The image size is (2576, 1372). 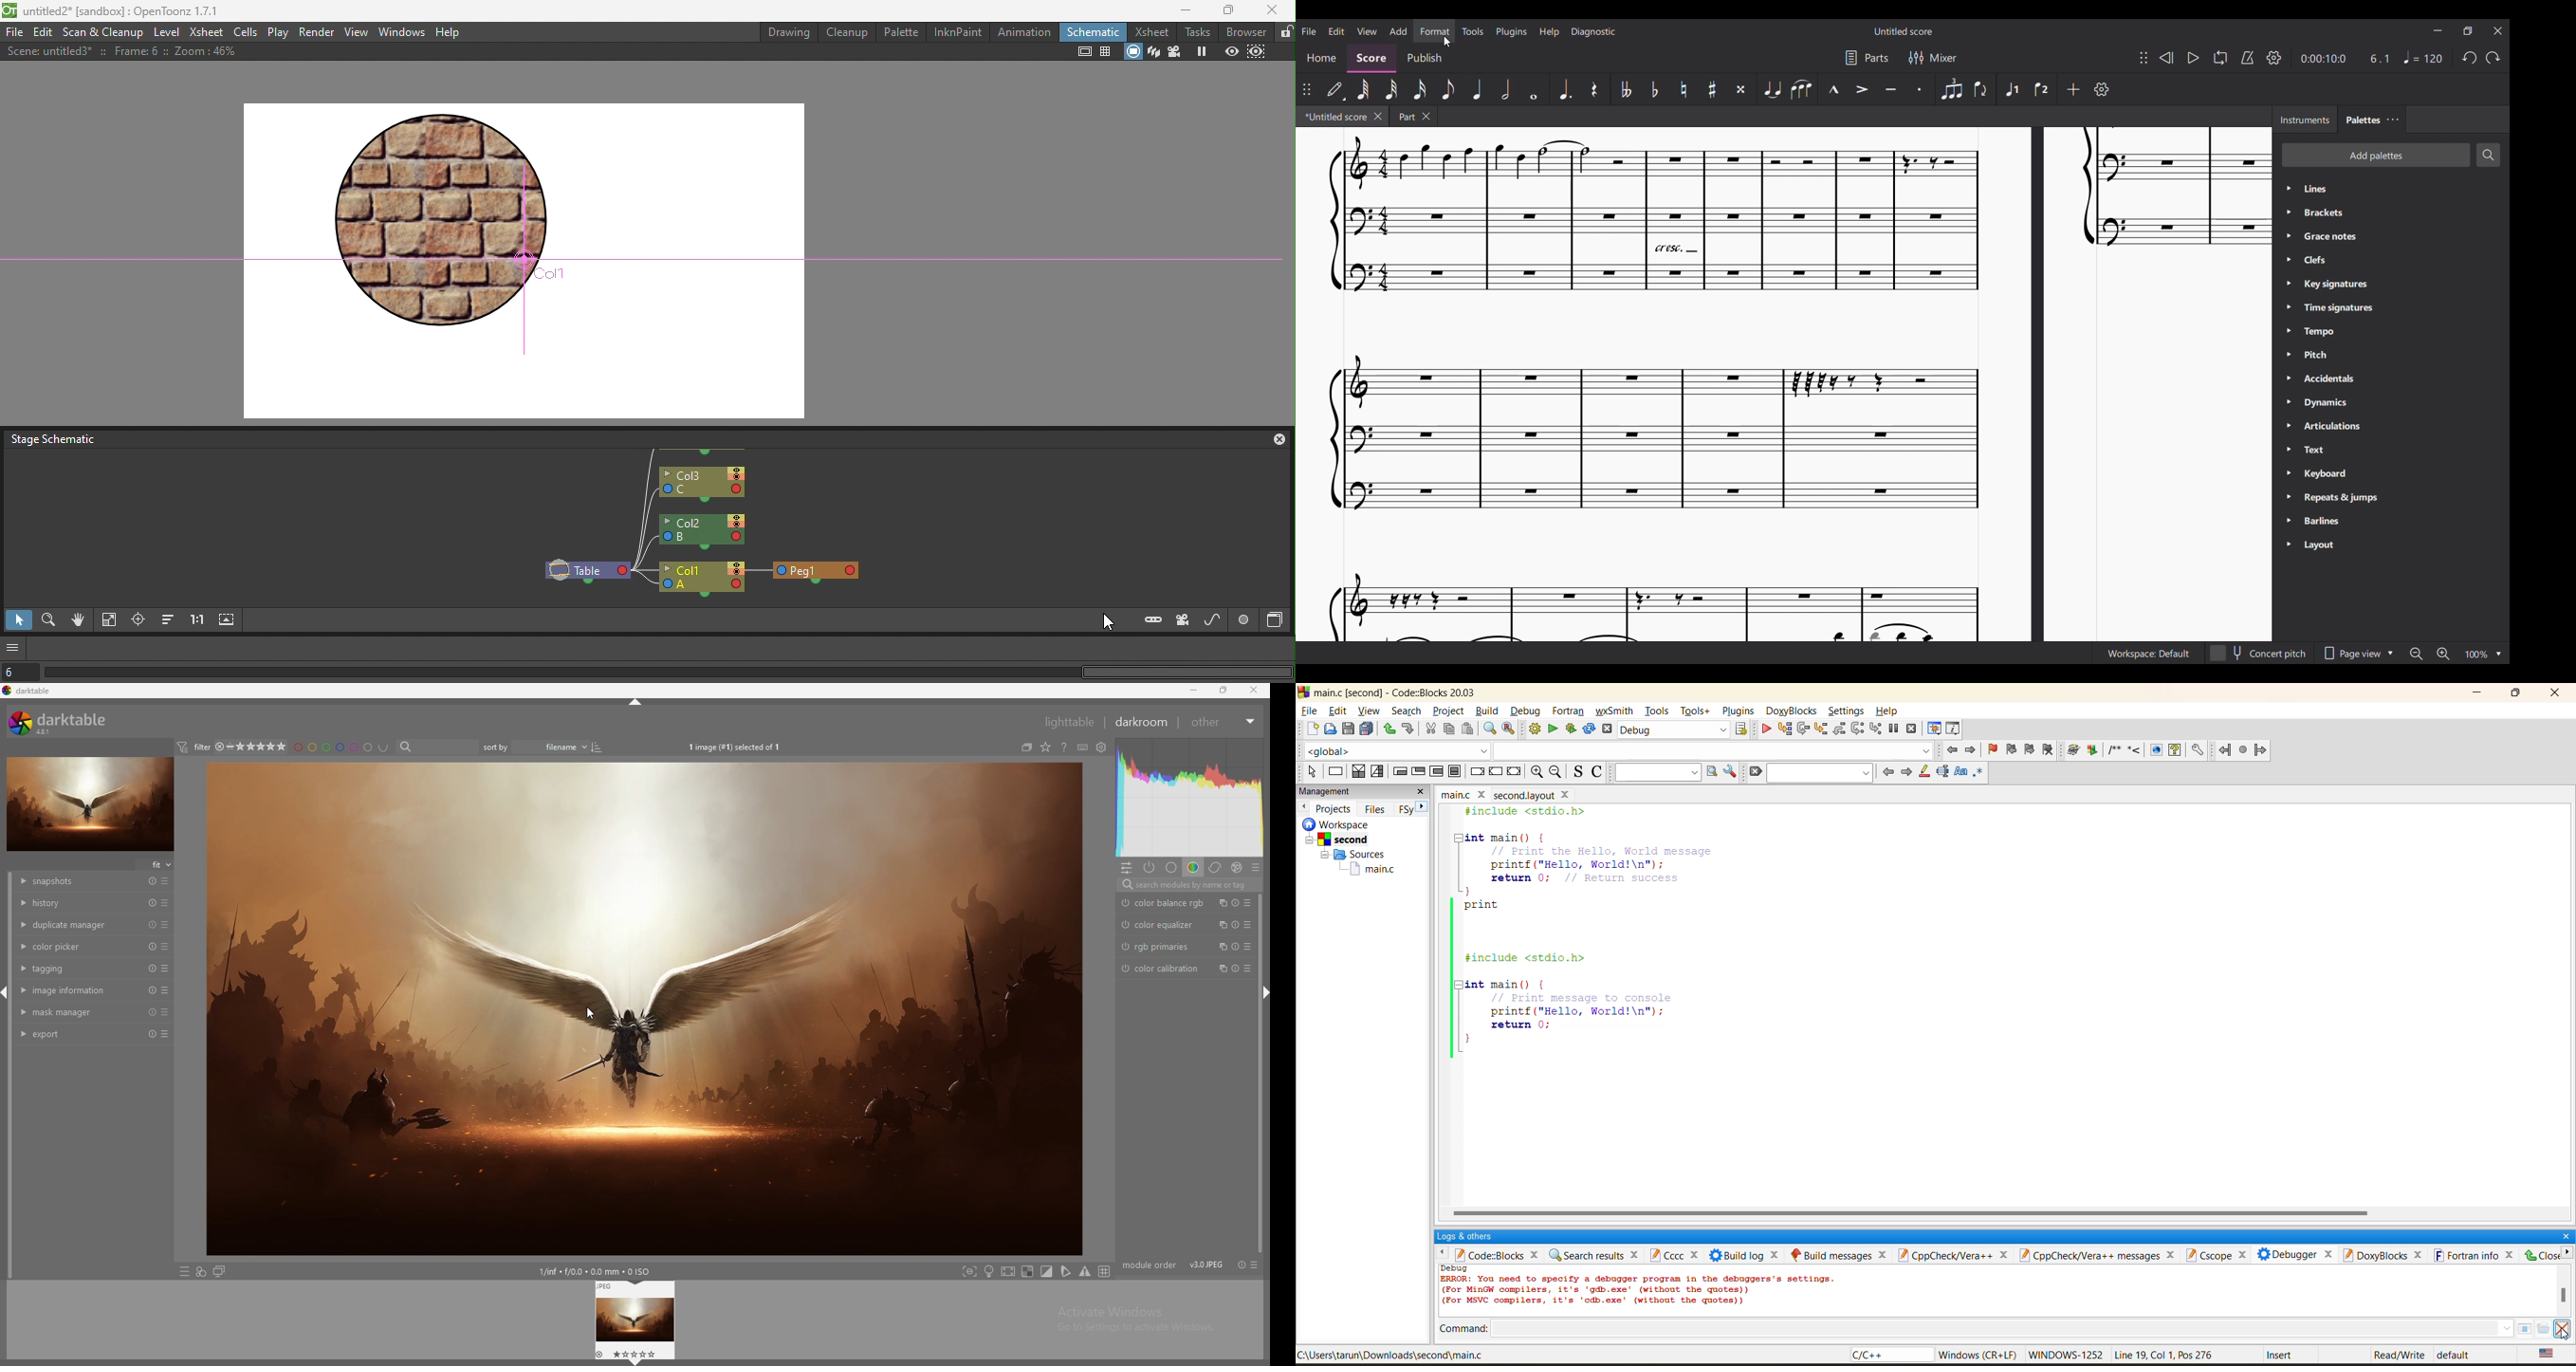 I want to click on Drawing, so click(x=790, y=32).